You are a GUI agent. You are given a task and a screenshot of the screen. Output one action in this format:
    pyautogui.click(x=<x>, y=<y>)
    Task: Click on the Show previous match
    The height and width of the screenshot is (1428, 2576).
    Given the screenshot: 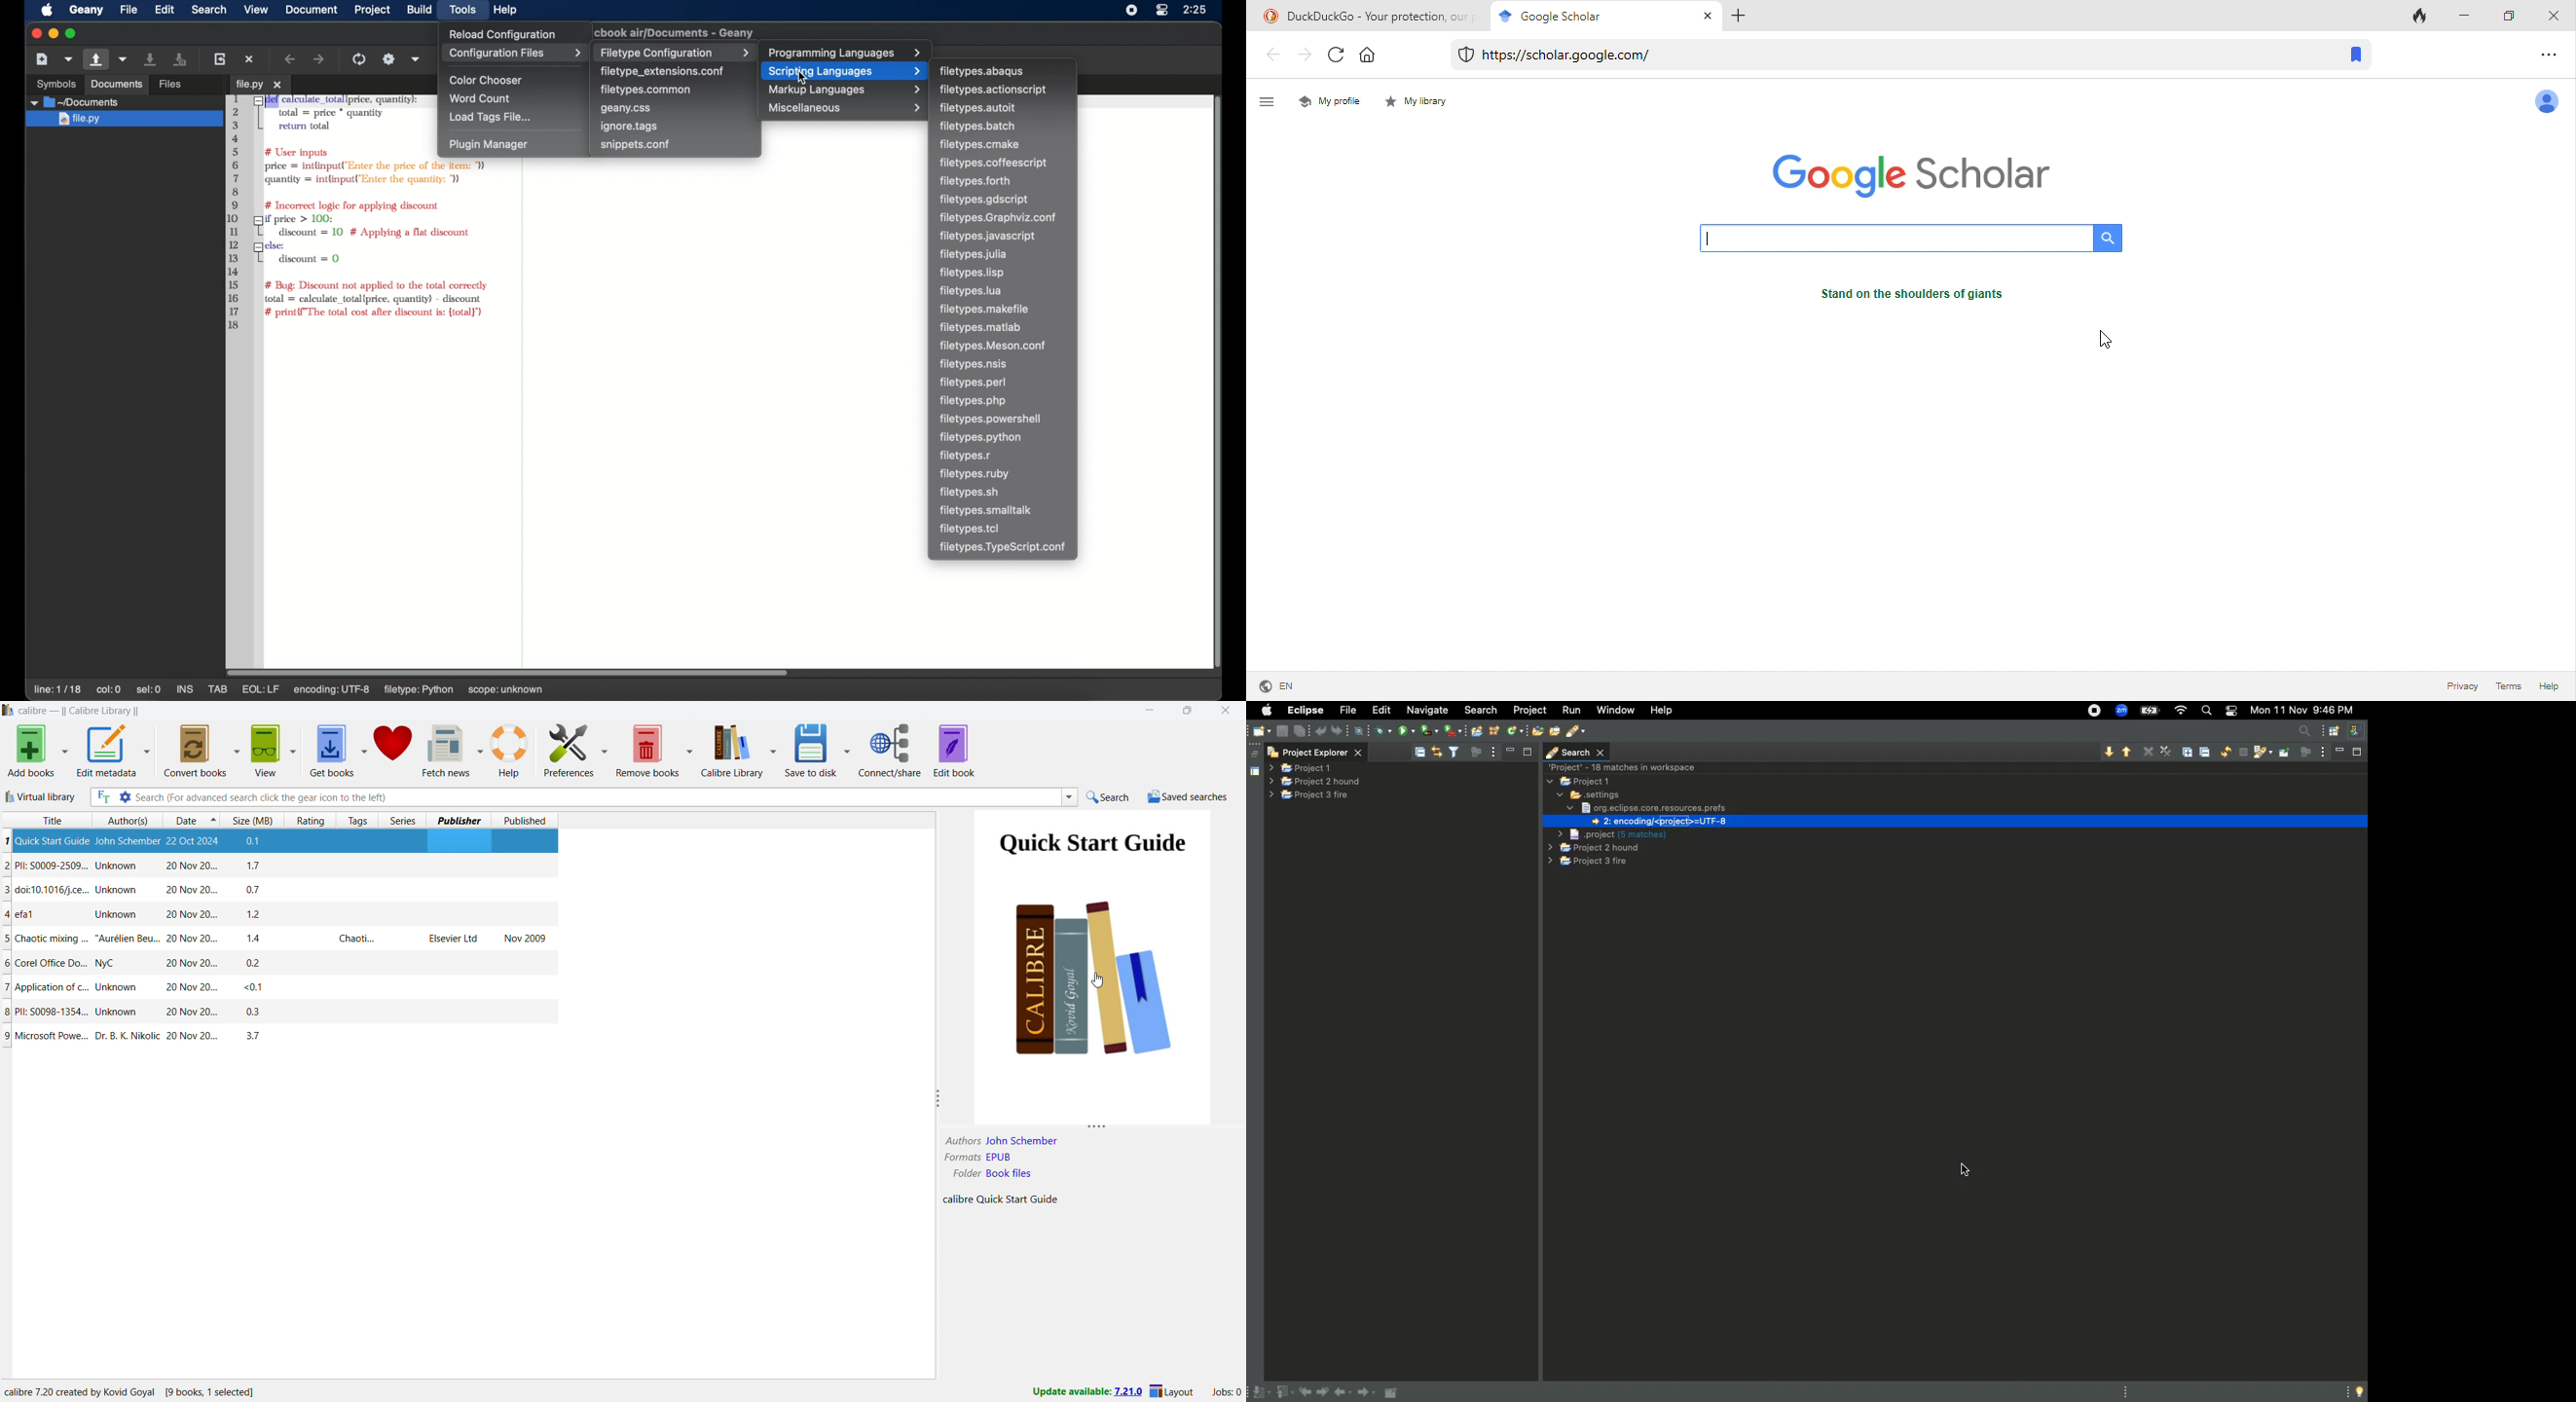 What is the action you would take?
    pyautogui.click(x=2127, y=753)
    